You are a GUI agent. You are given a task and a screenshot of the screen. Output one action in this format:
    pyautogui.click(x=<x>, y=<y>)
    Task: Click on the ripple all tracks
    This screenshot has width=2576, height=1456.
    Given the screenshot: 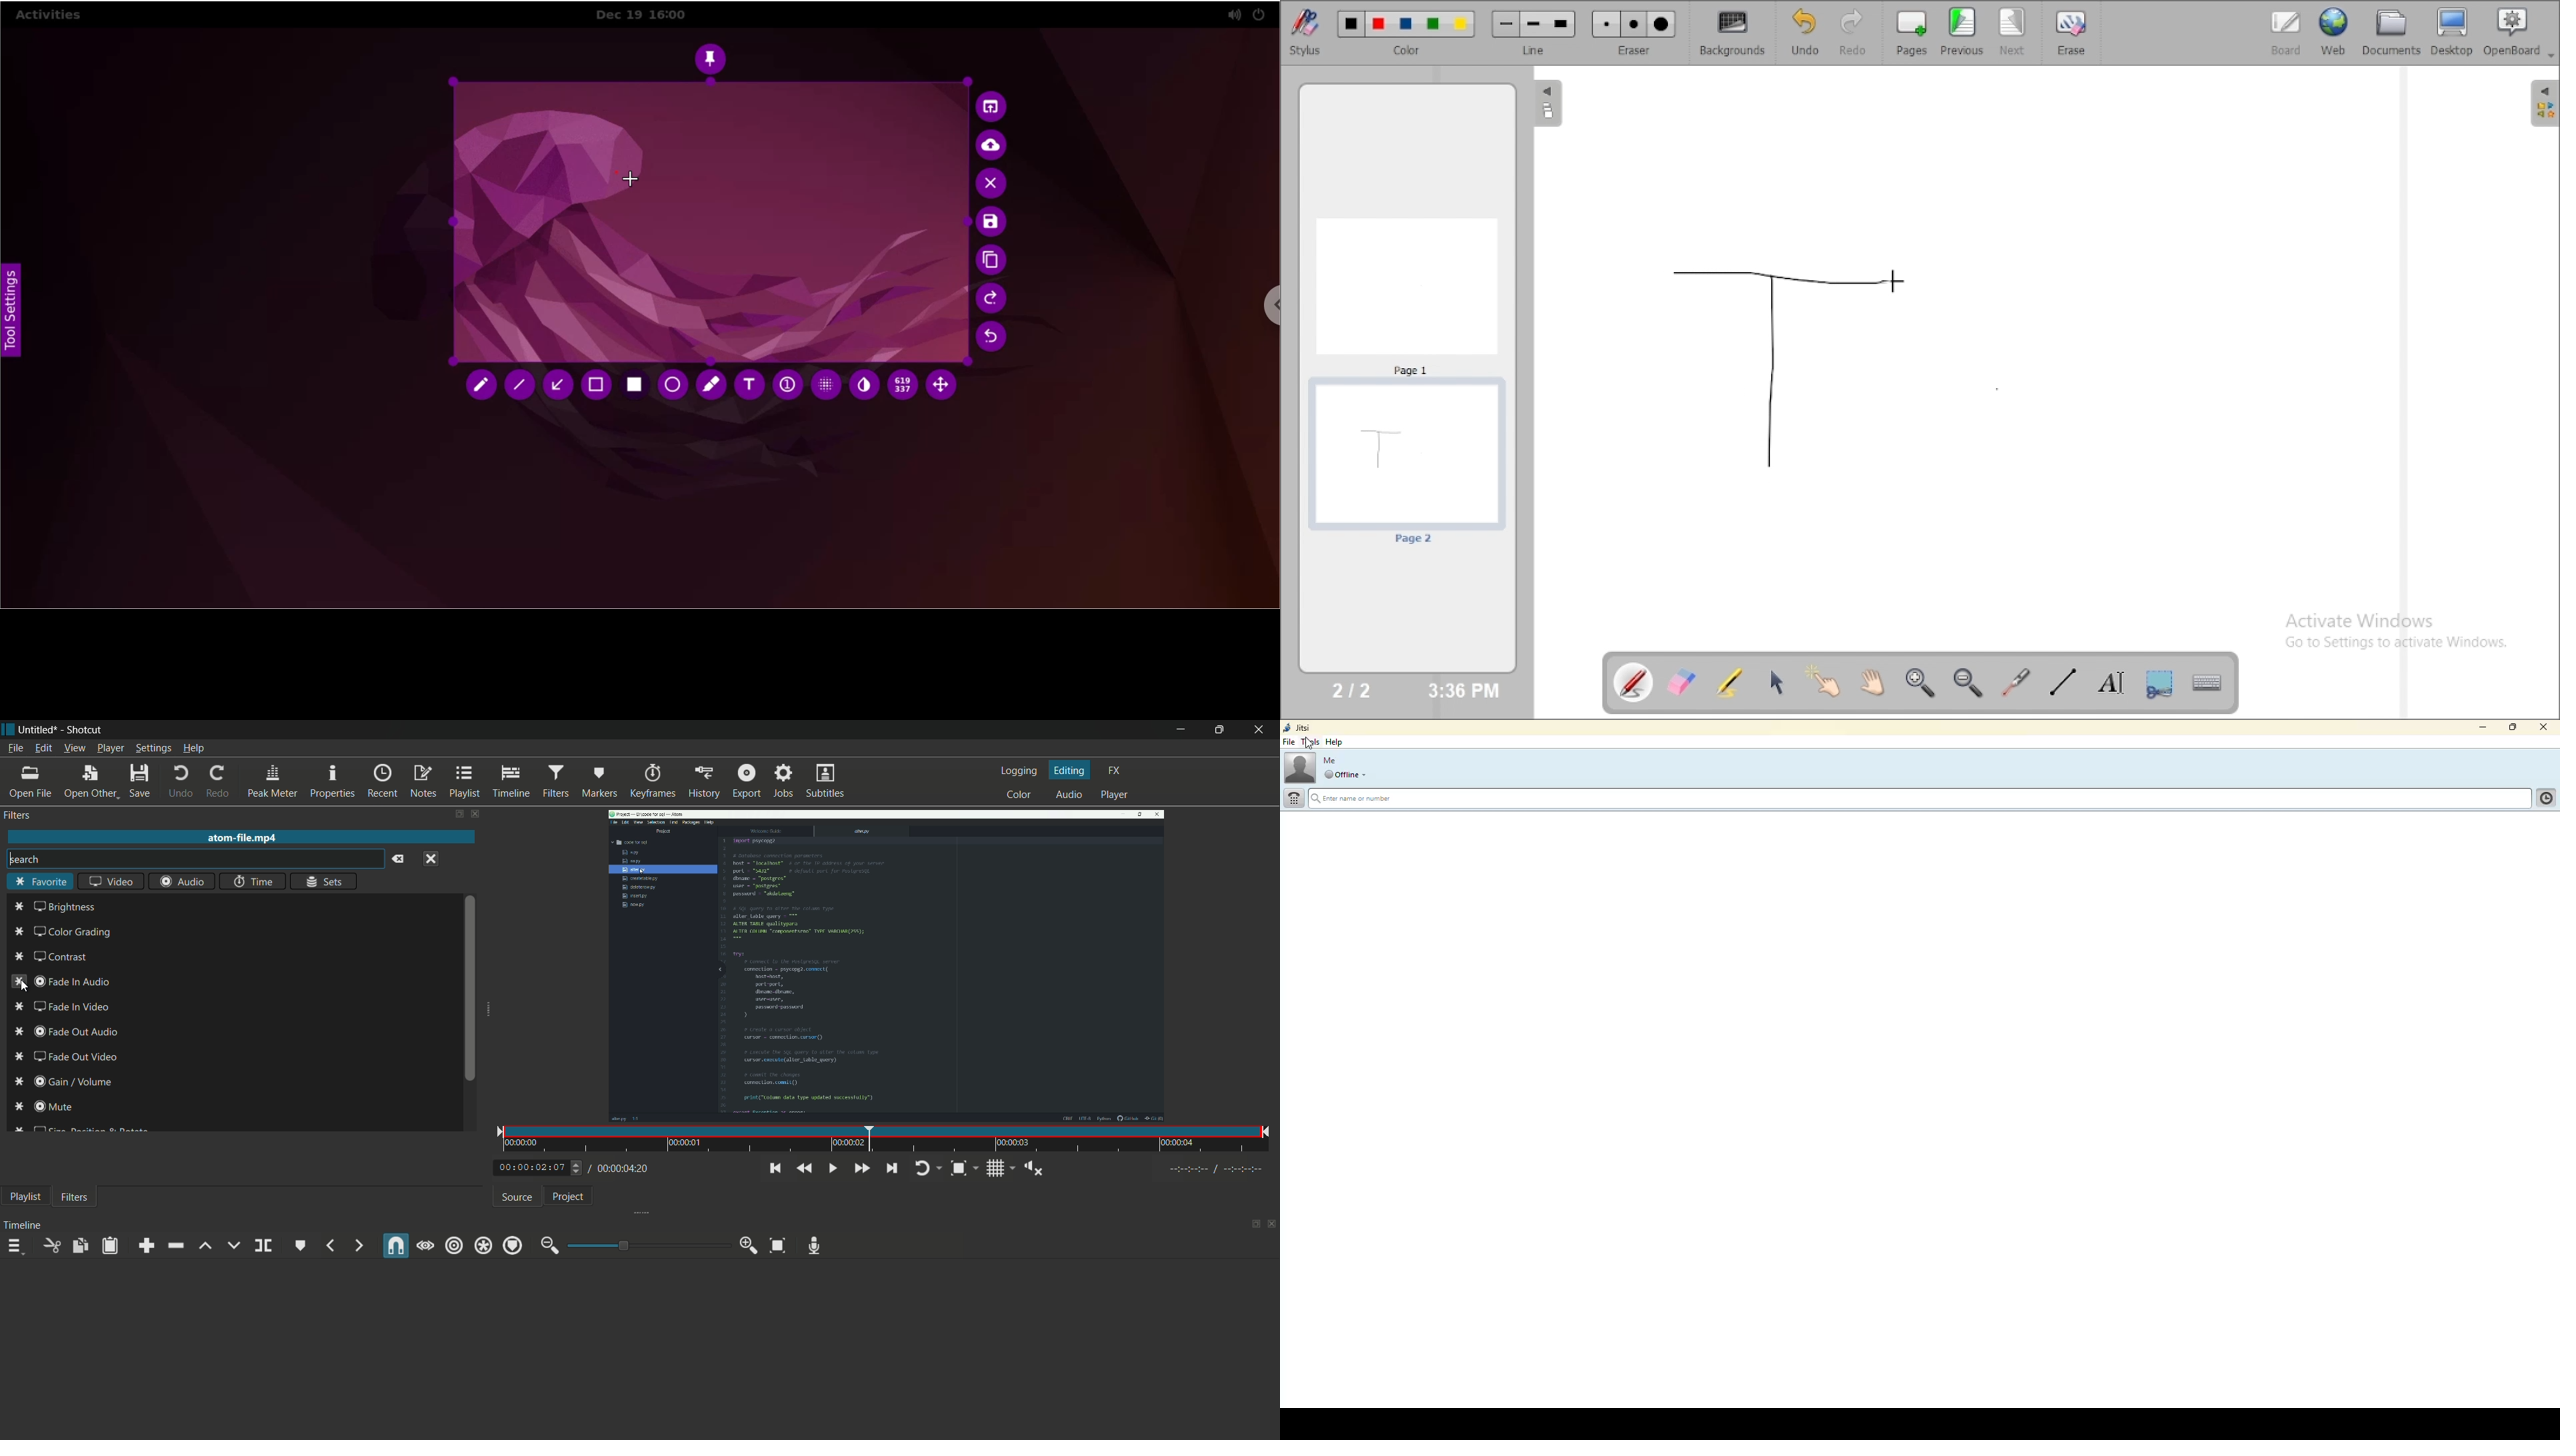 What is the action you would take?
    pyautogui.click(x=482, y=1247)
    